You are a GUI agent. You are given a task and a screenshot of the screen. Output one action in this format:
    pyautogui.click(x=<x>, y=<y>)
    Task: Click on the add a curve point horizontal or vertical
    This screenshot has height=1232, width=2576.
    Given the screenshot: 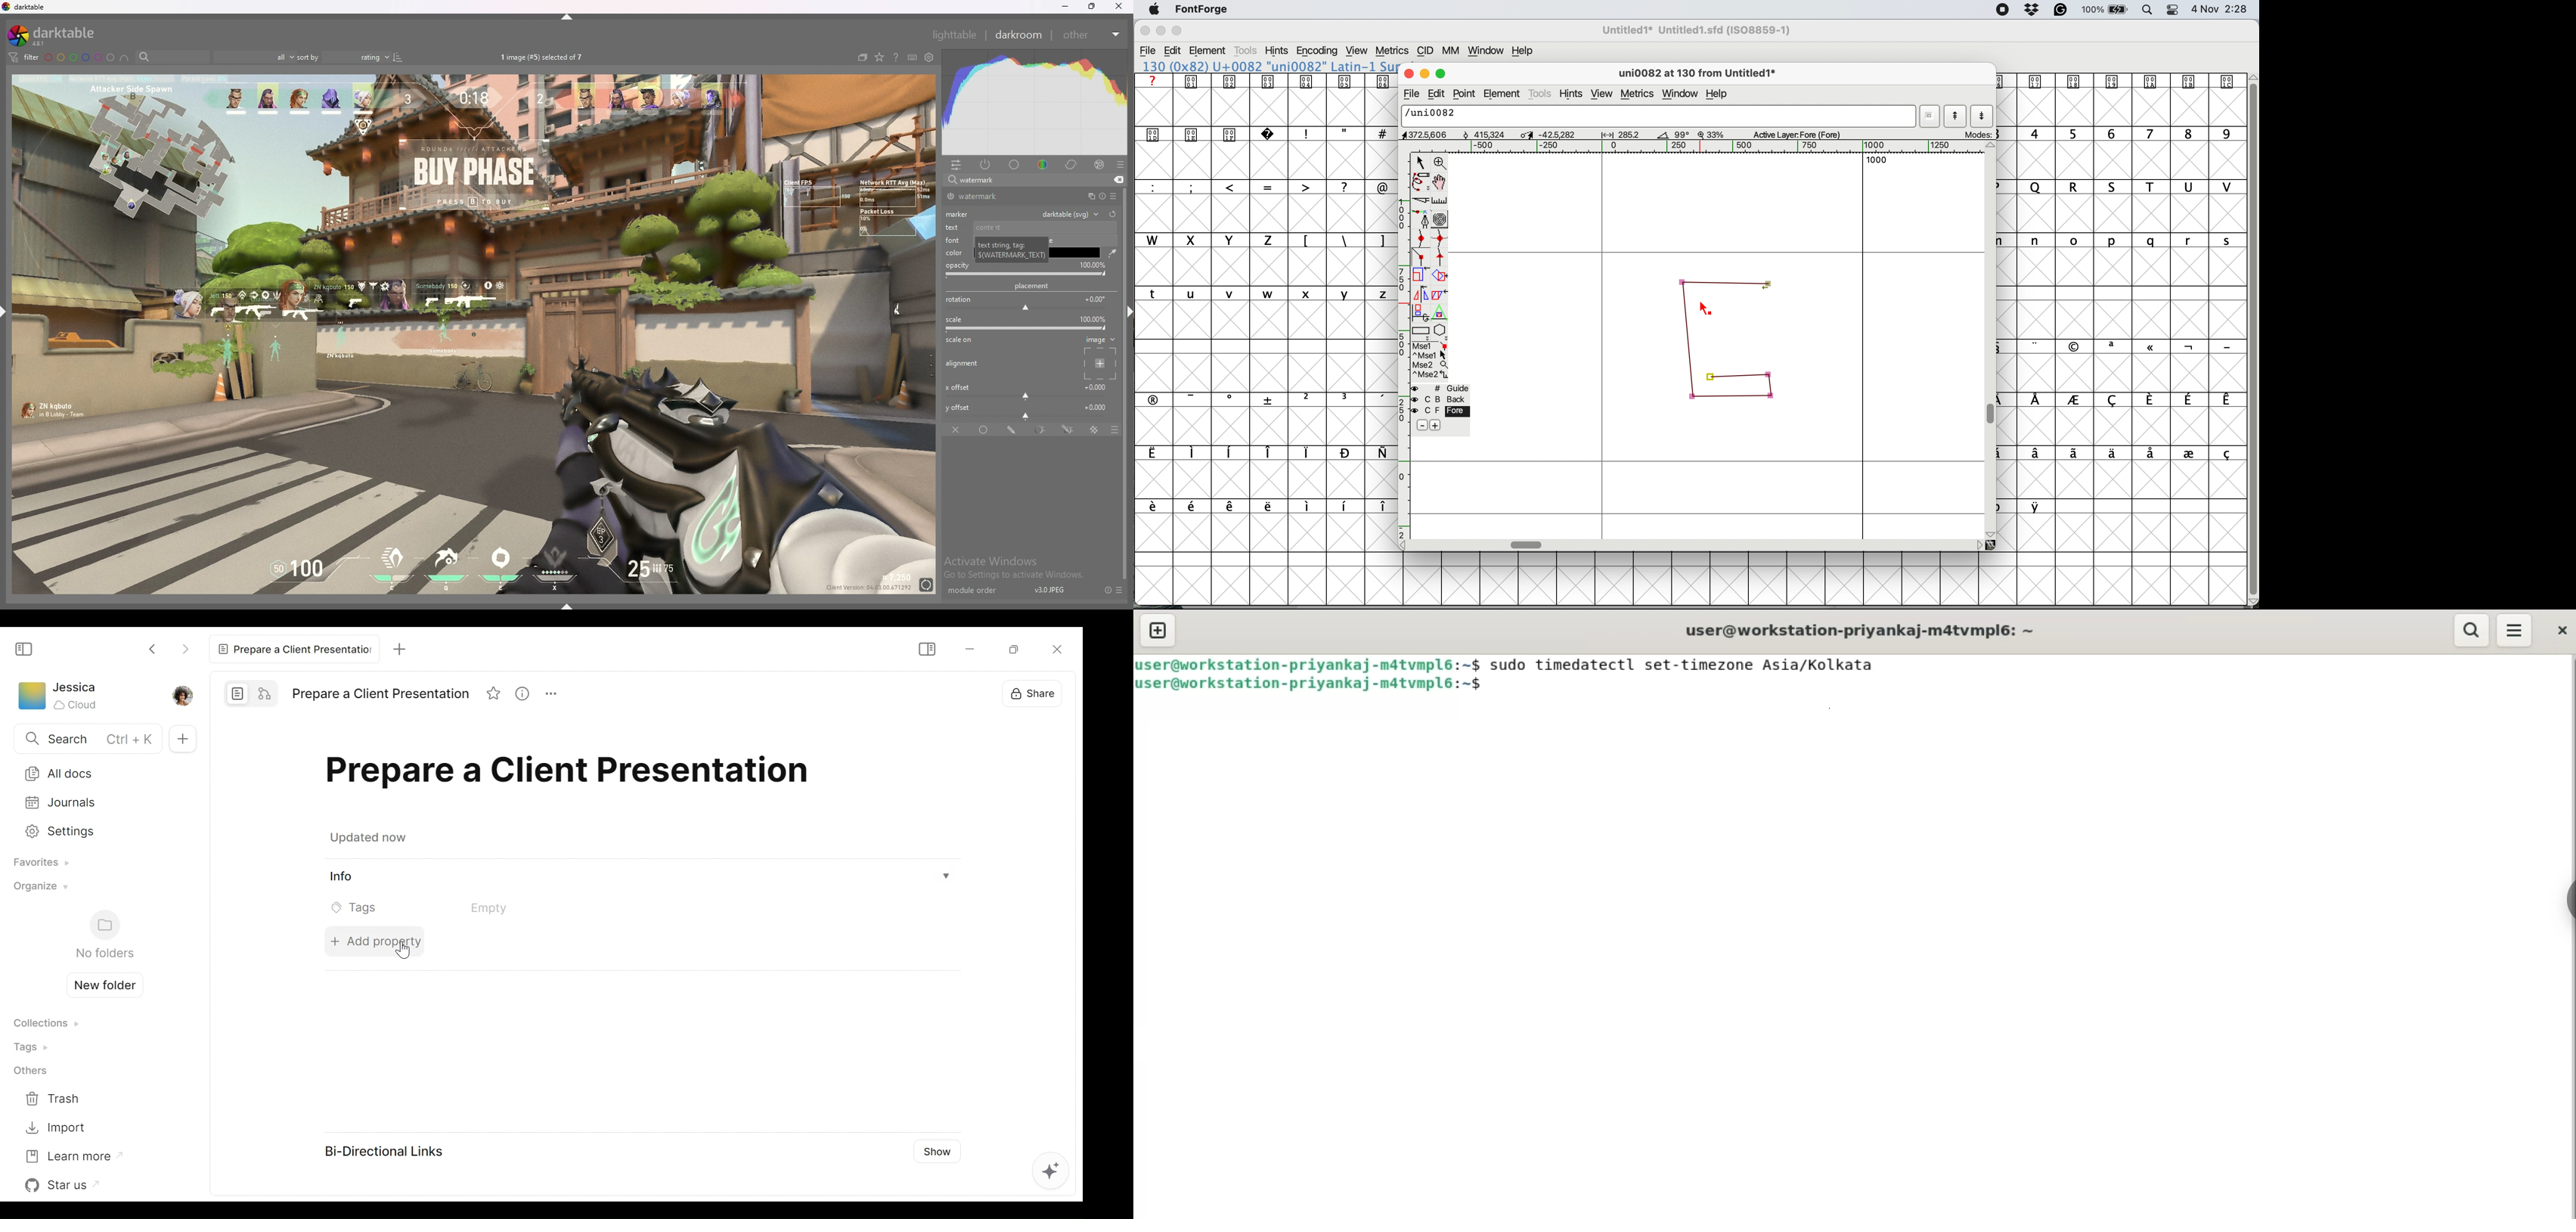 What is the action you would take?
    pyautogui.click(x=1440, y=239)
    